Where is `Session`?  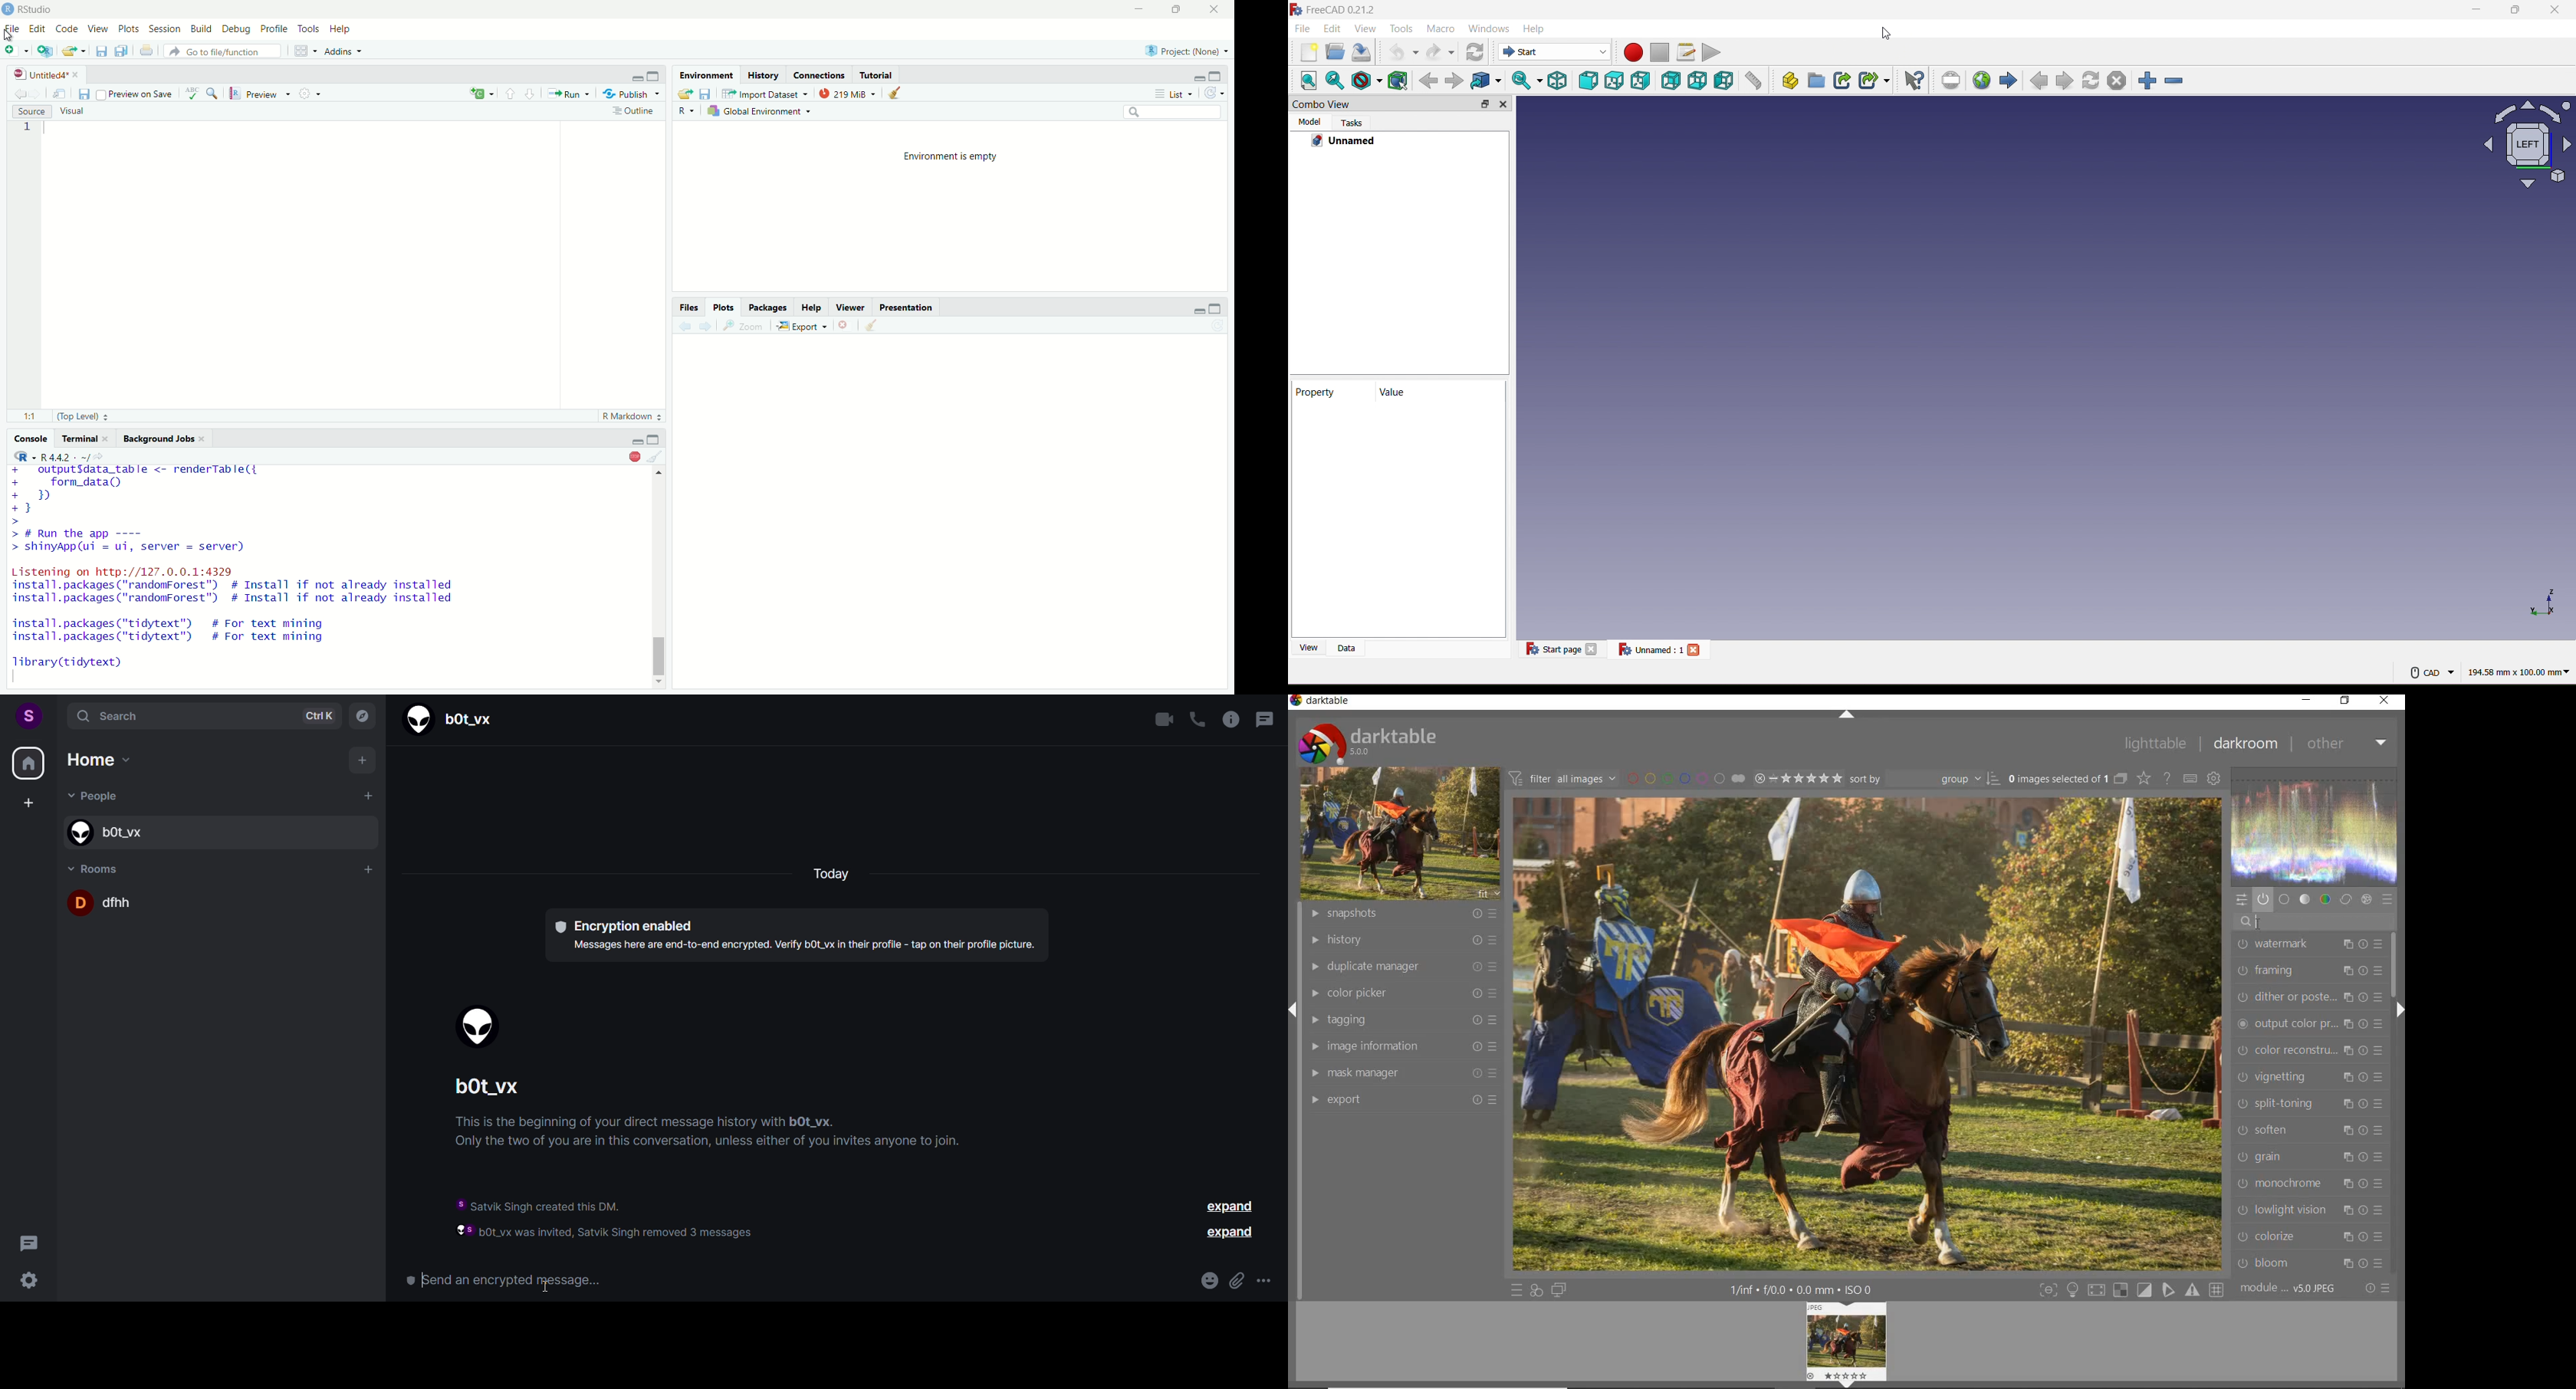
Session is located at coordinates (164, 29).